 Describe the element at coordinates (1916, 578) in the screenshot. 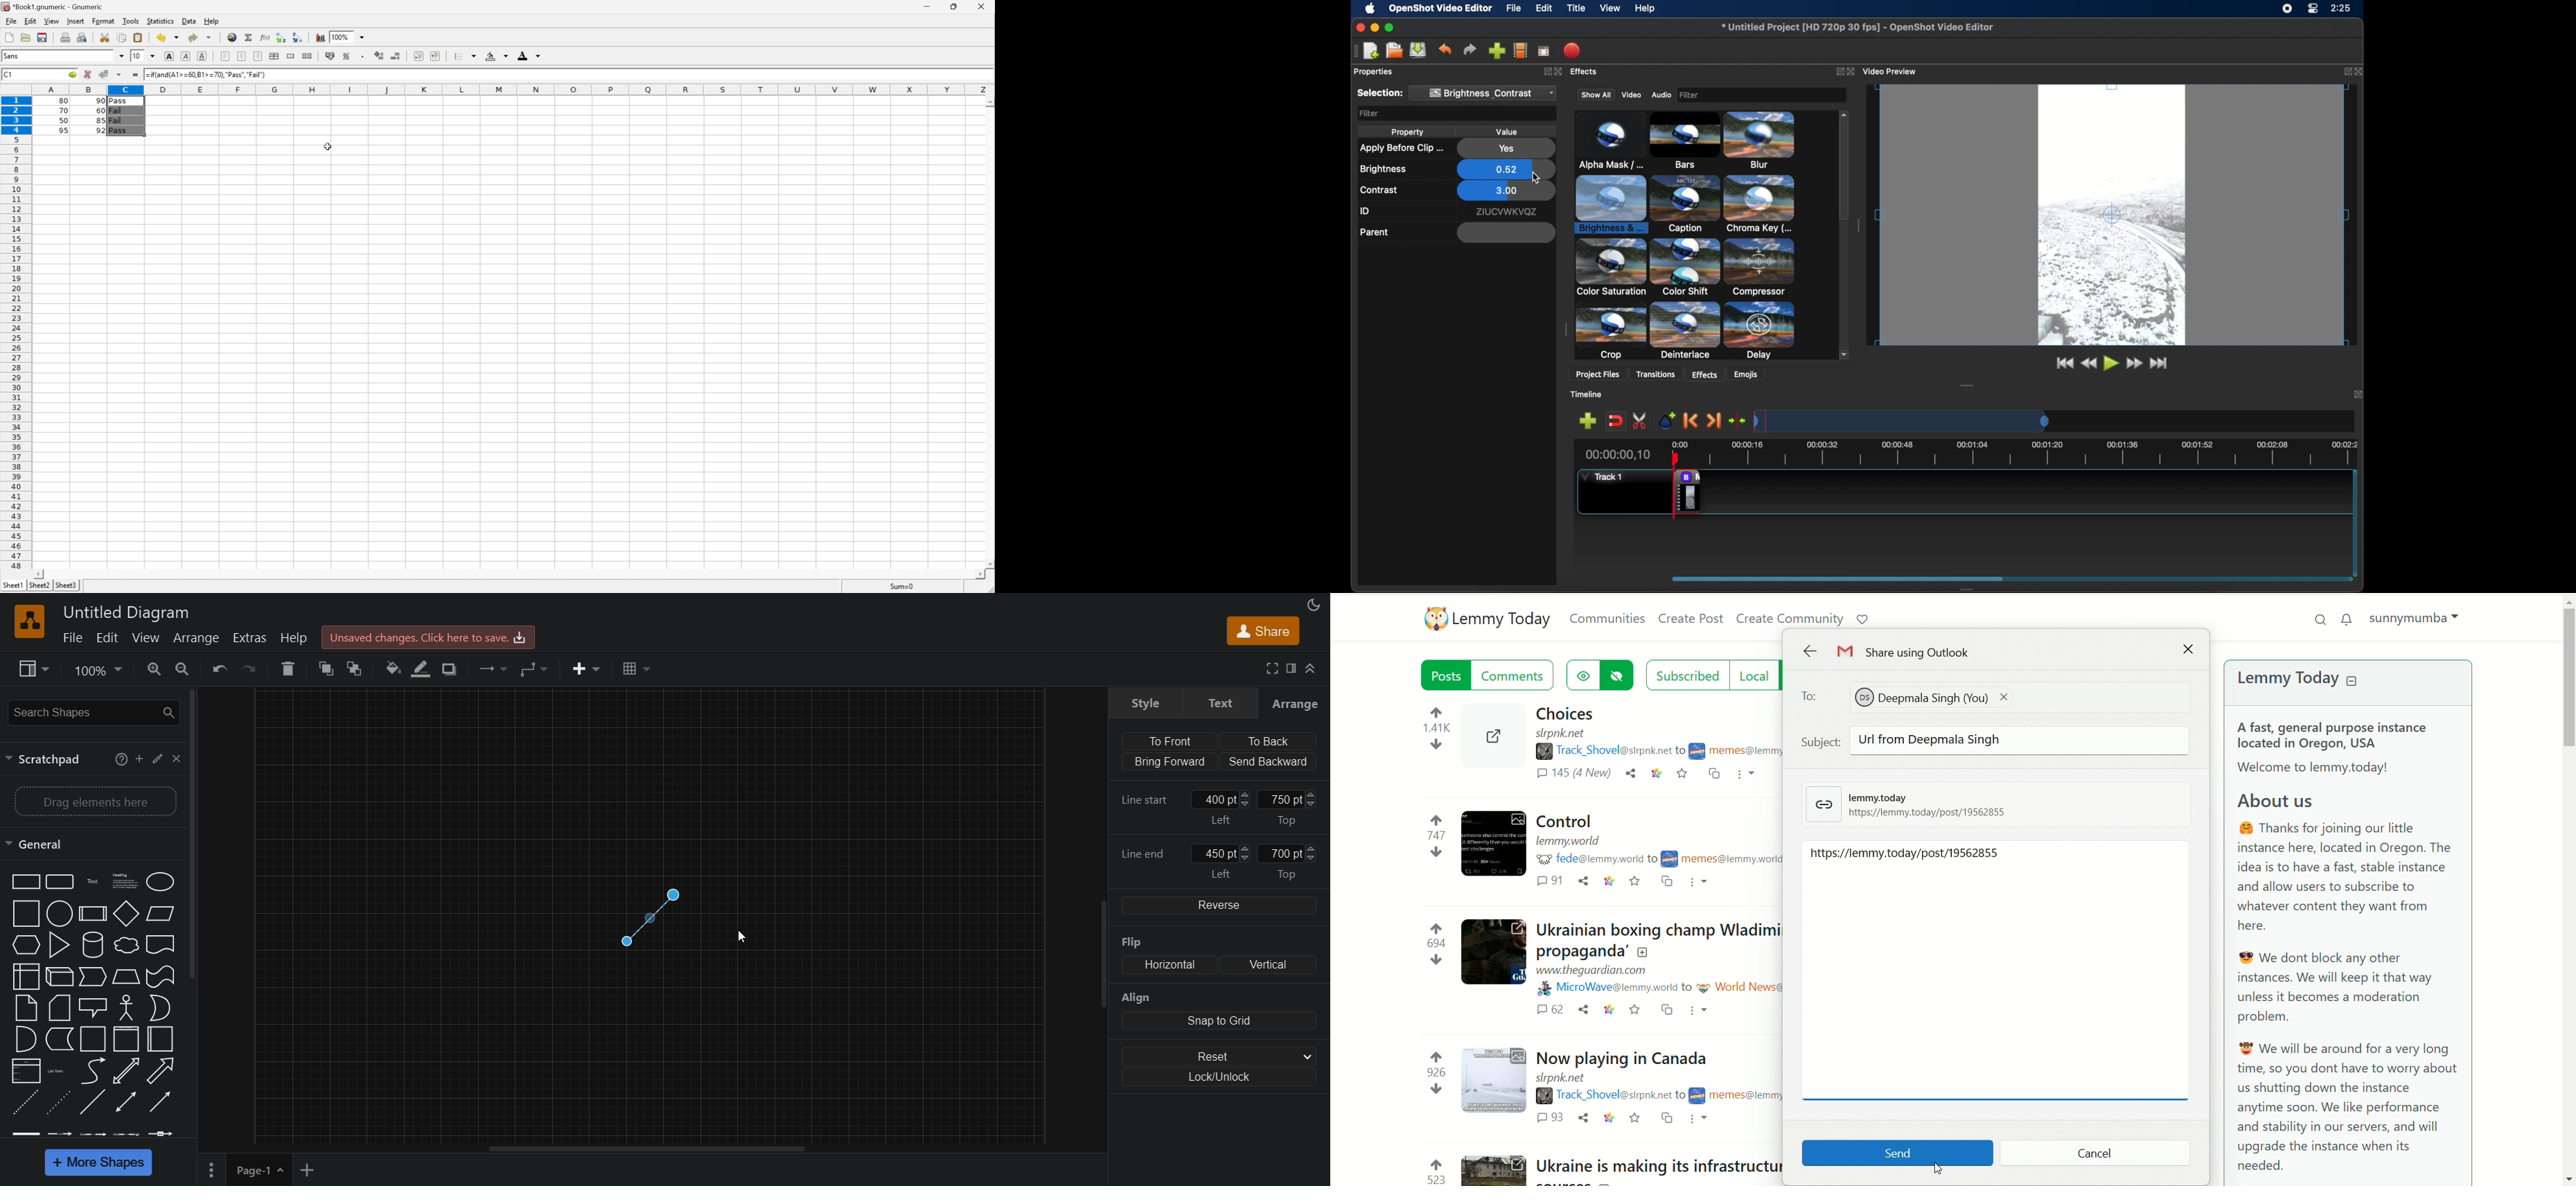

I see `scroll box` at that location.